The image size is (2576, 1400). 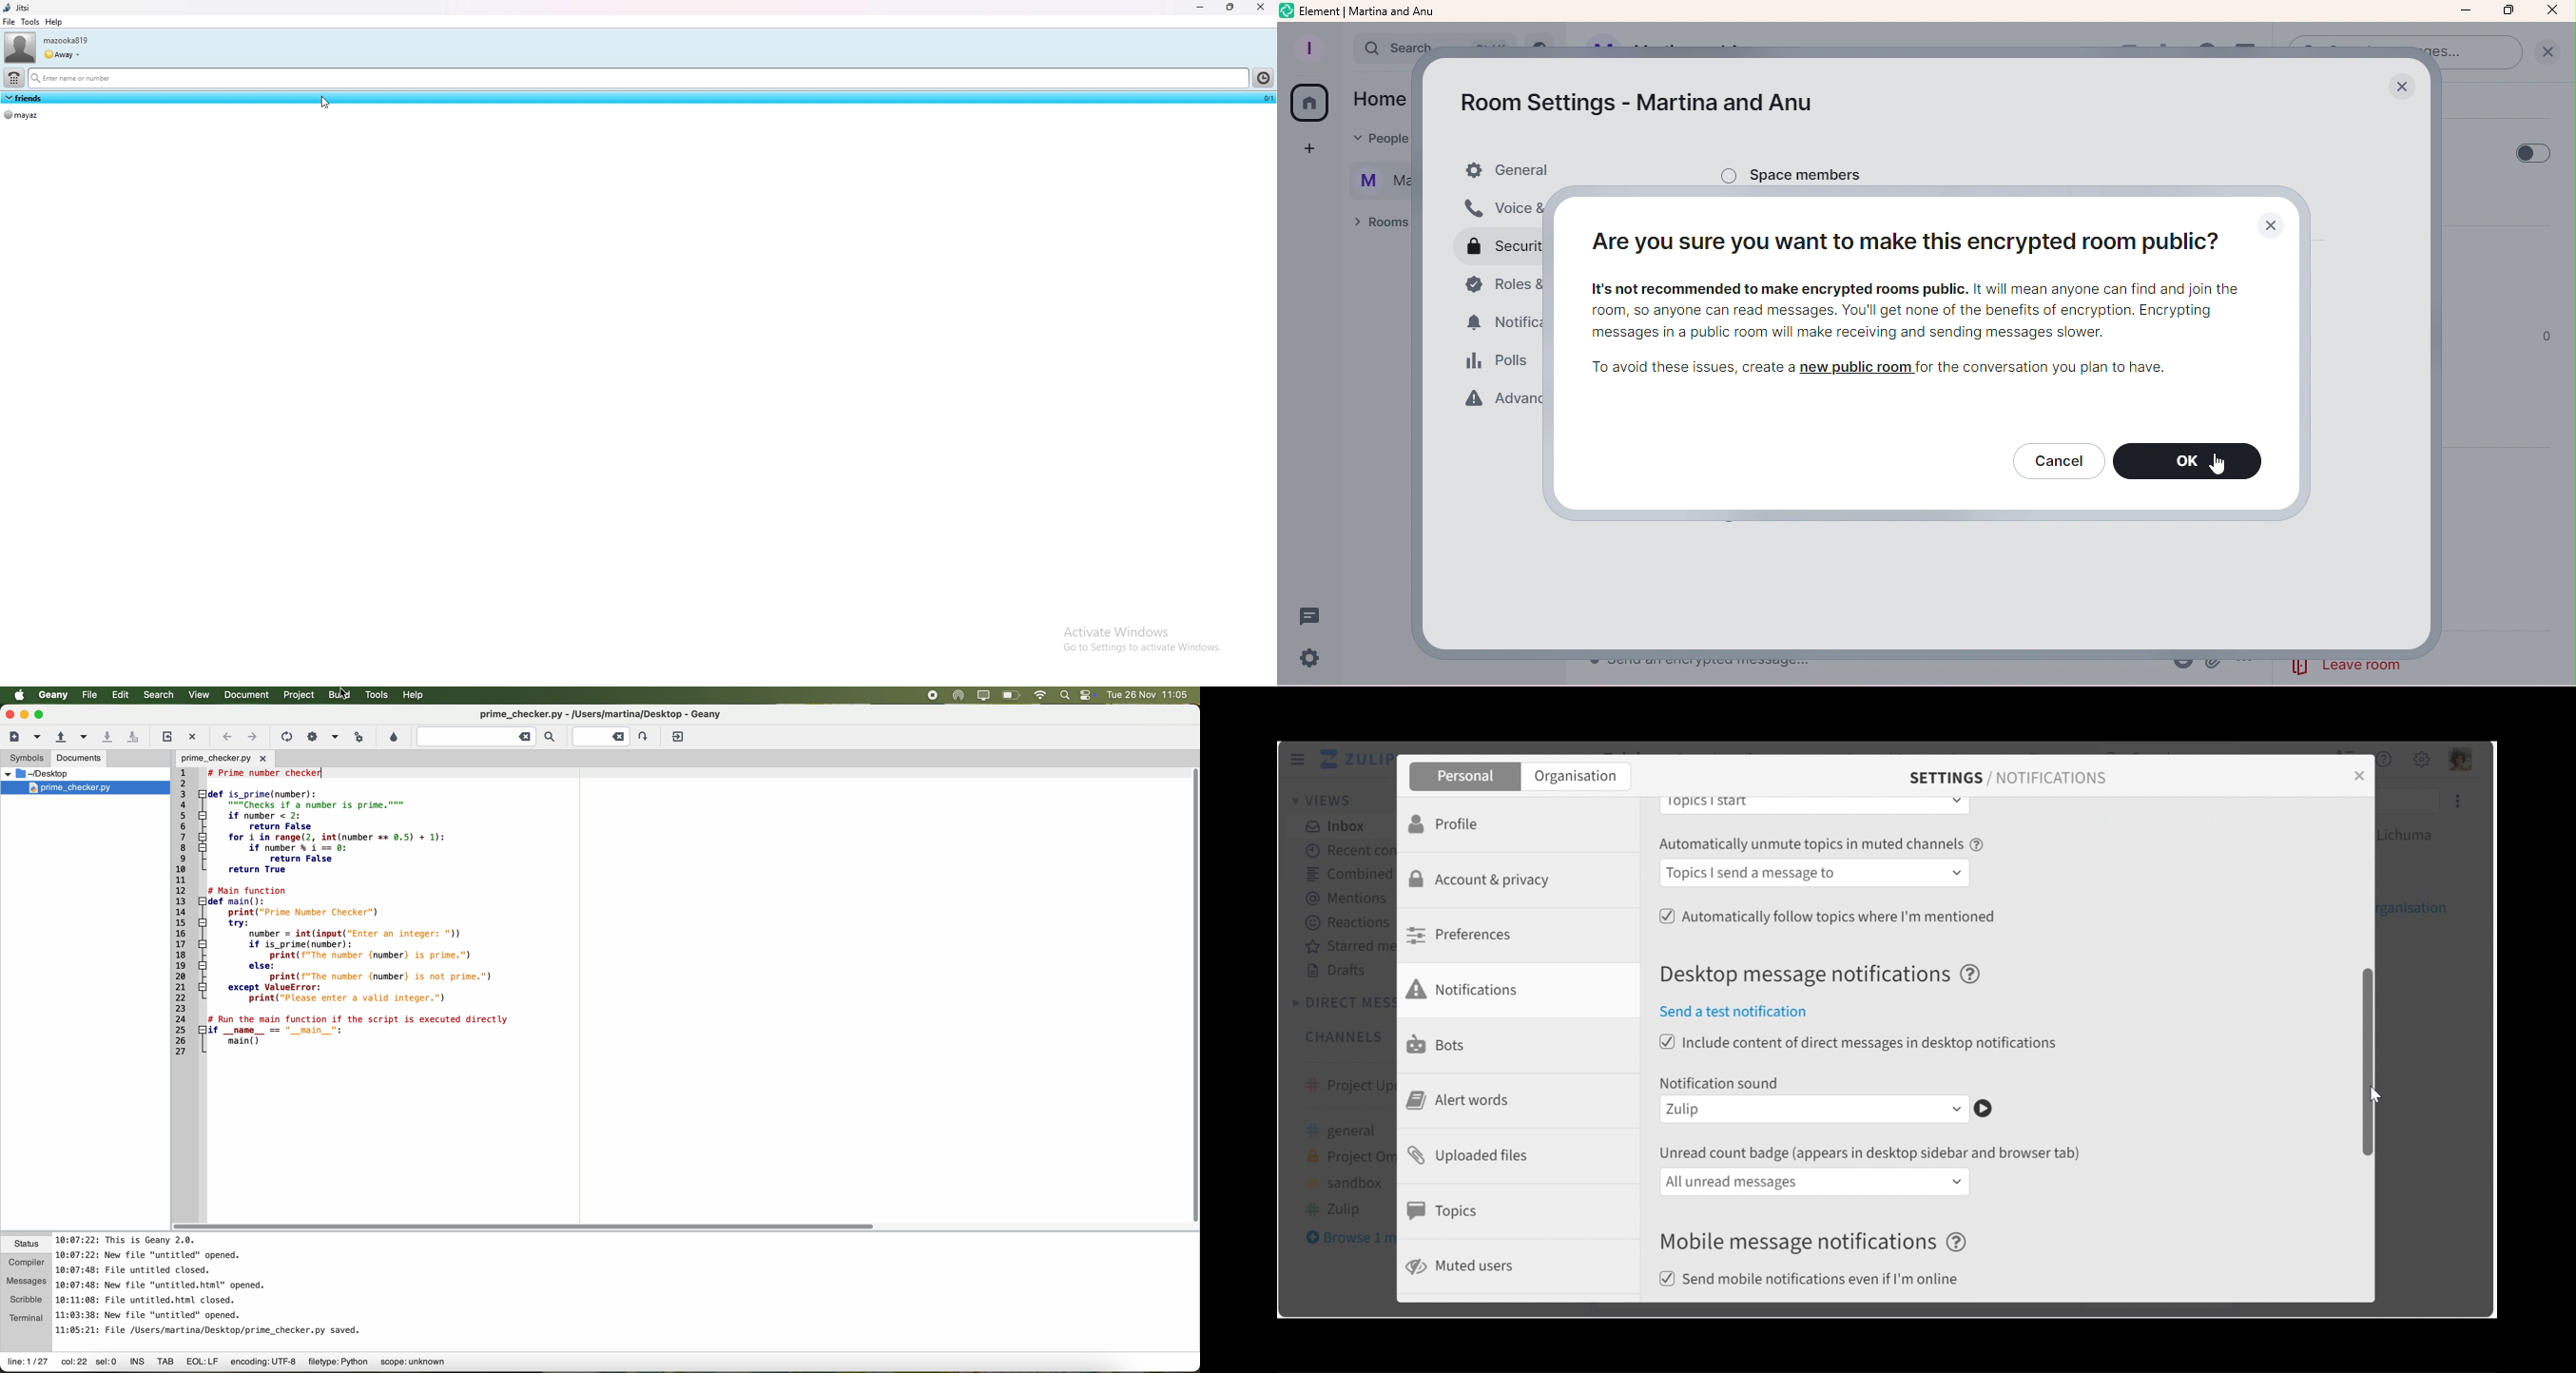 I want to click on Room settings - Martina and Anu, so click(x=1632, y=102).